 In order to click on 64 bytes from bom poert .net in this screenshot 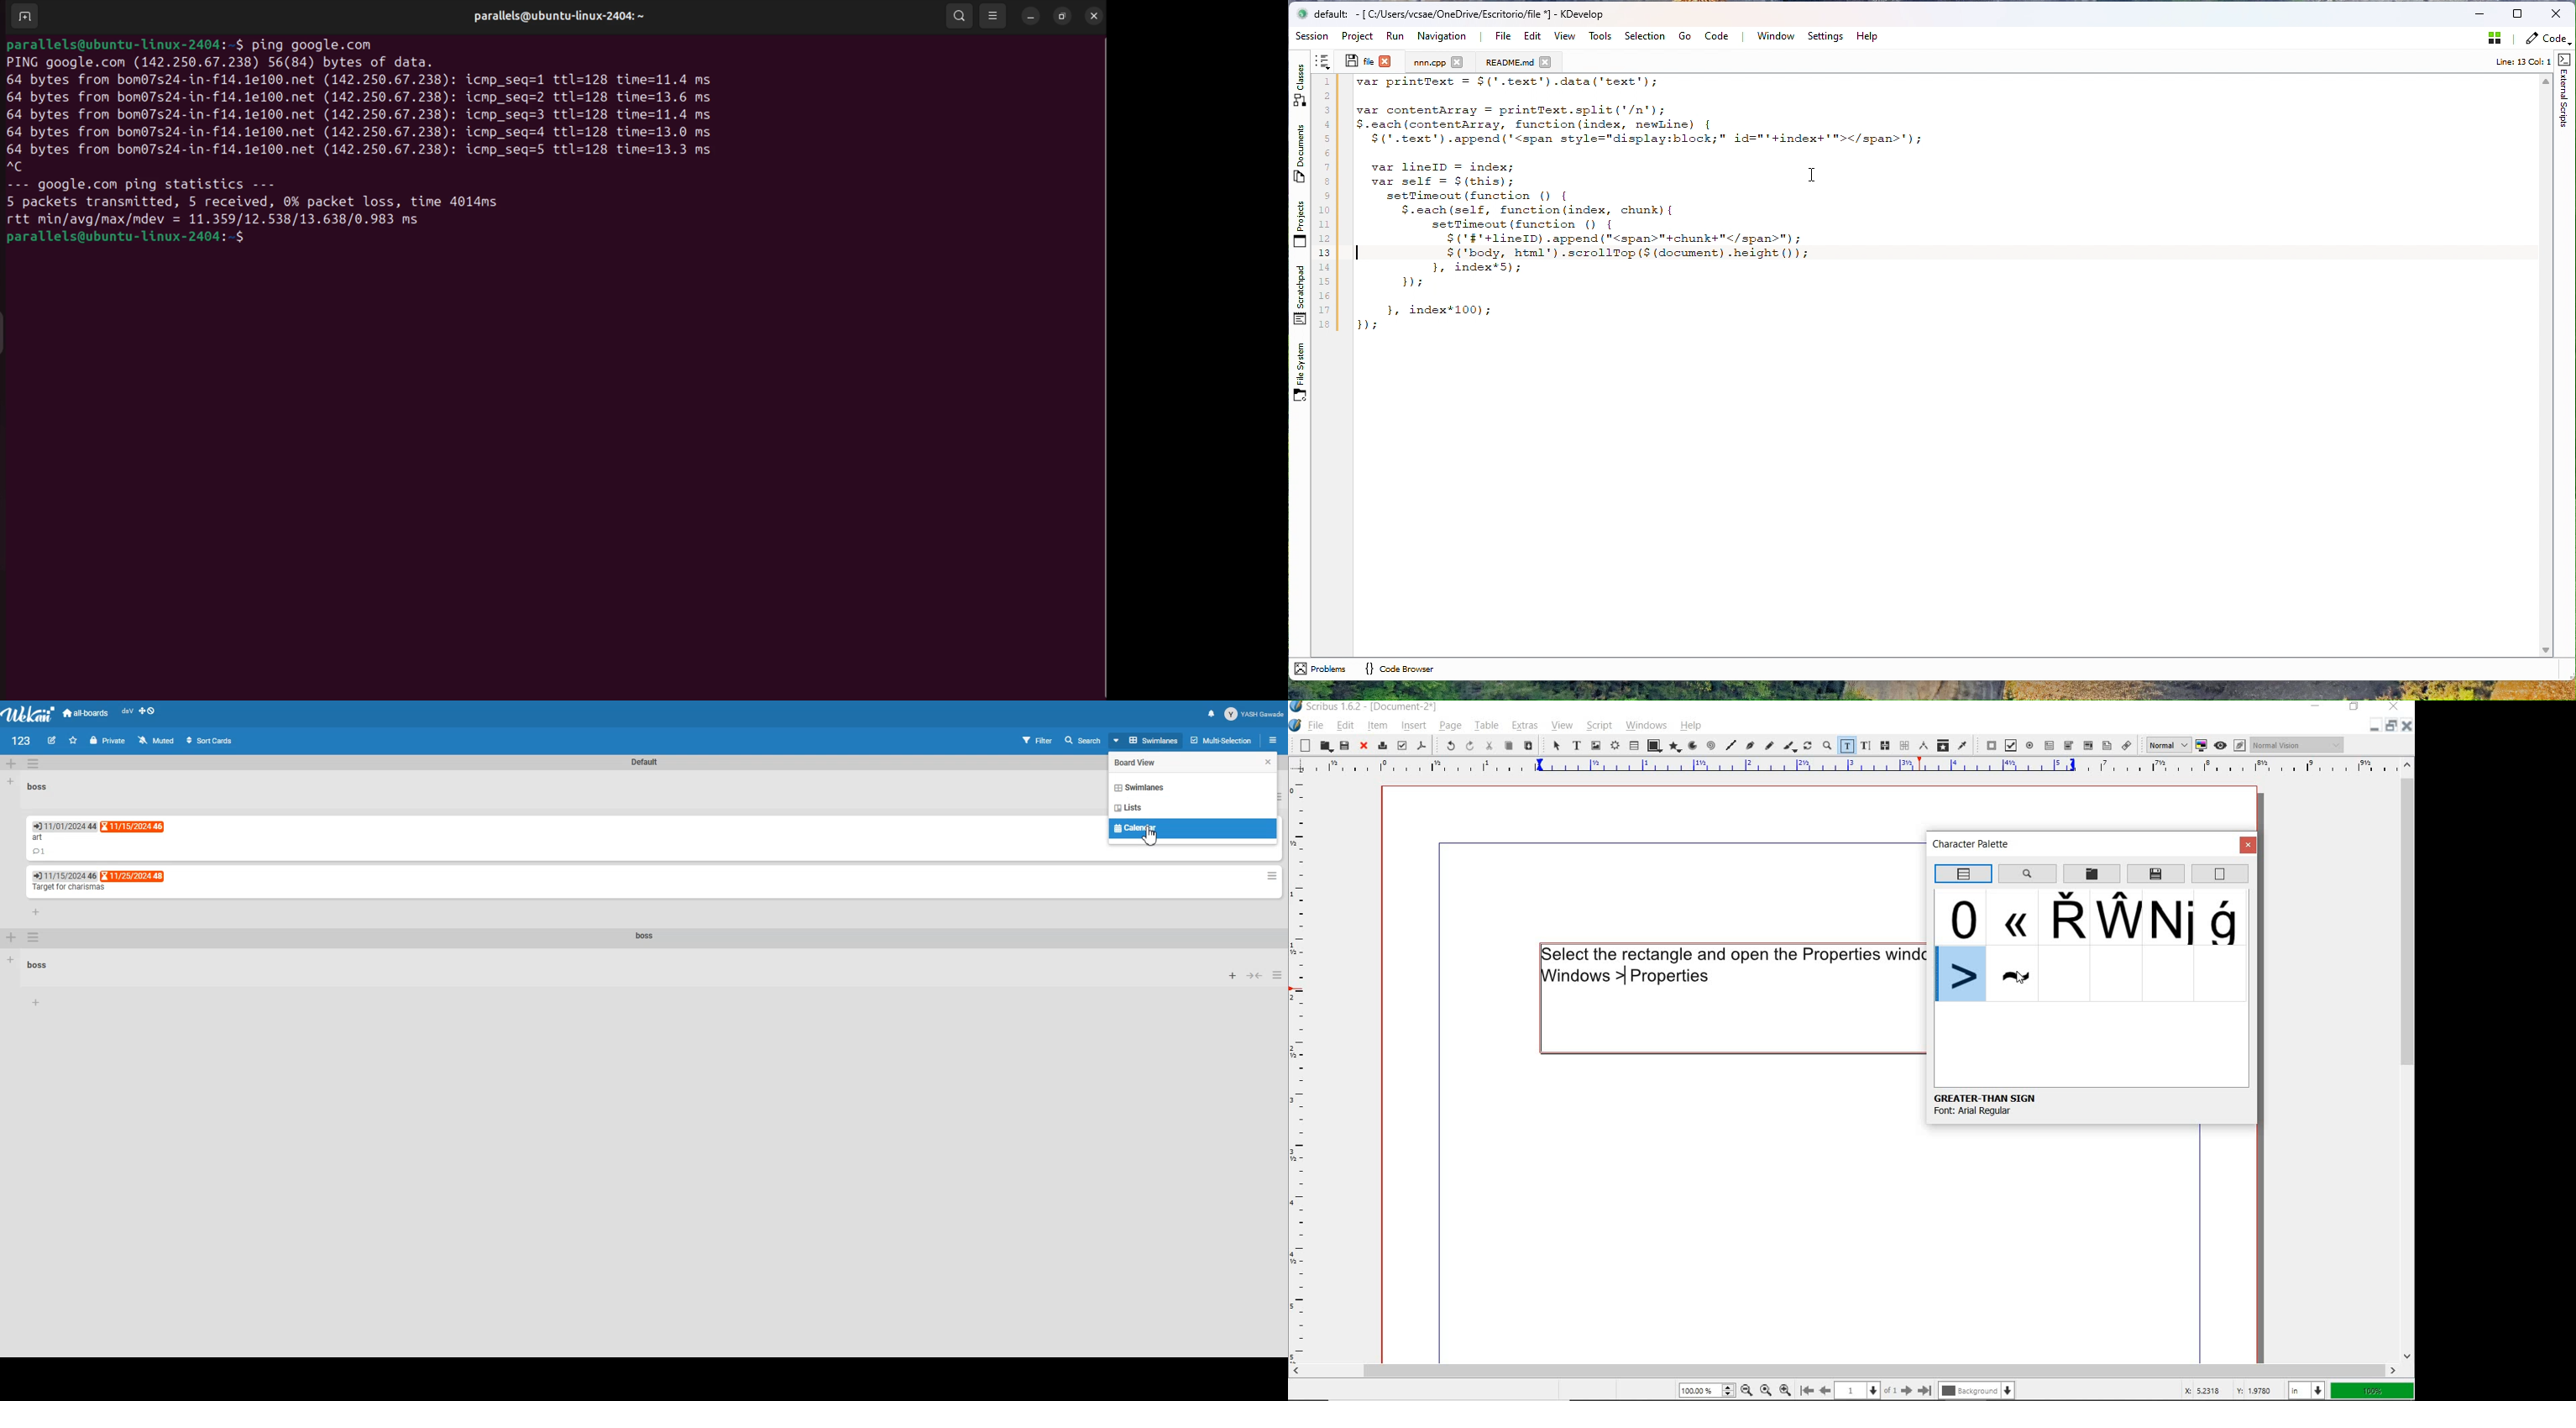, I will do `click(229, 134)`.